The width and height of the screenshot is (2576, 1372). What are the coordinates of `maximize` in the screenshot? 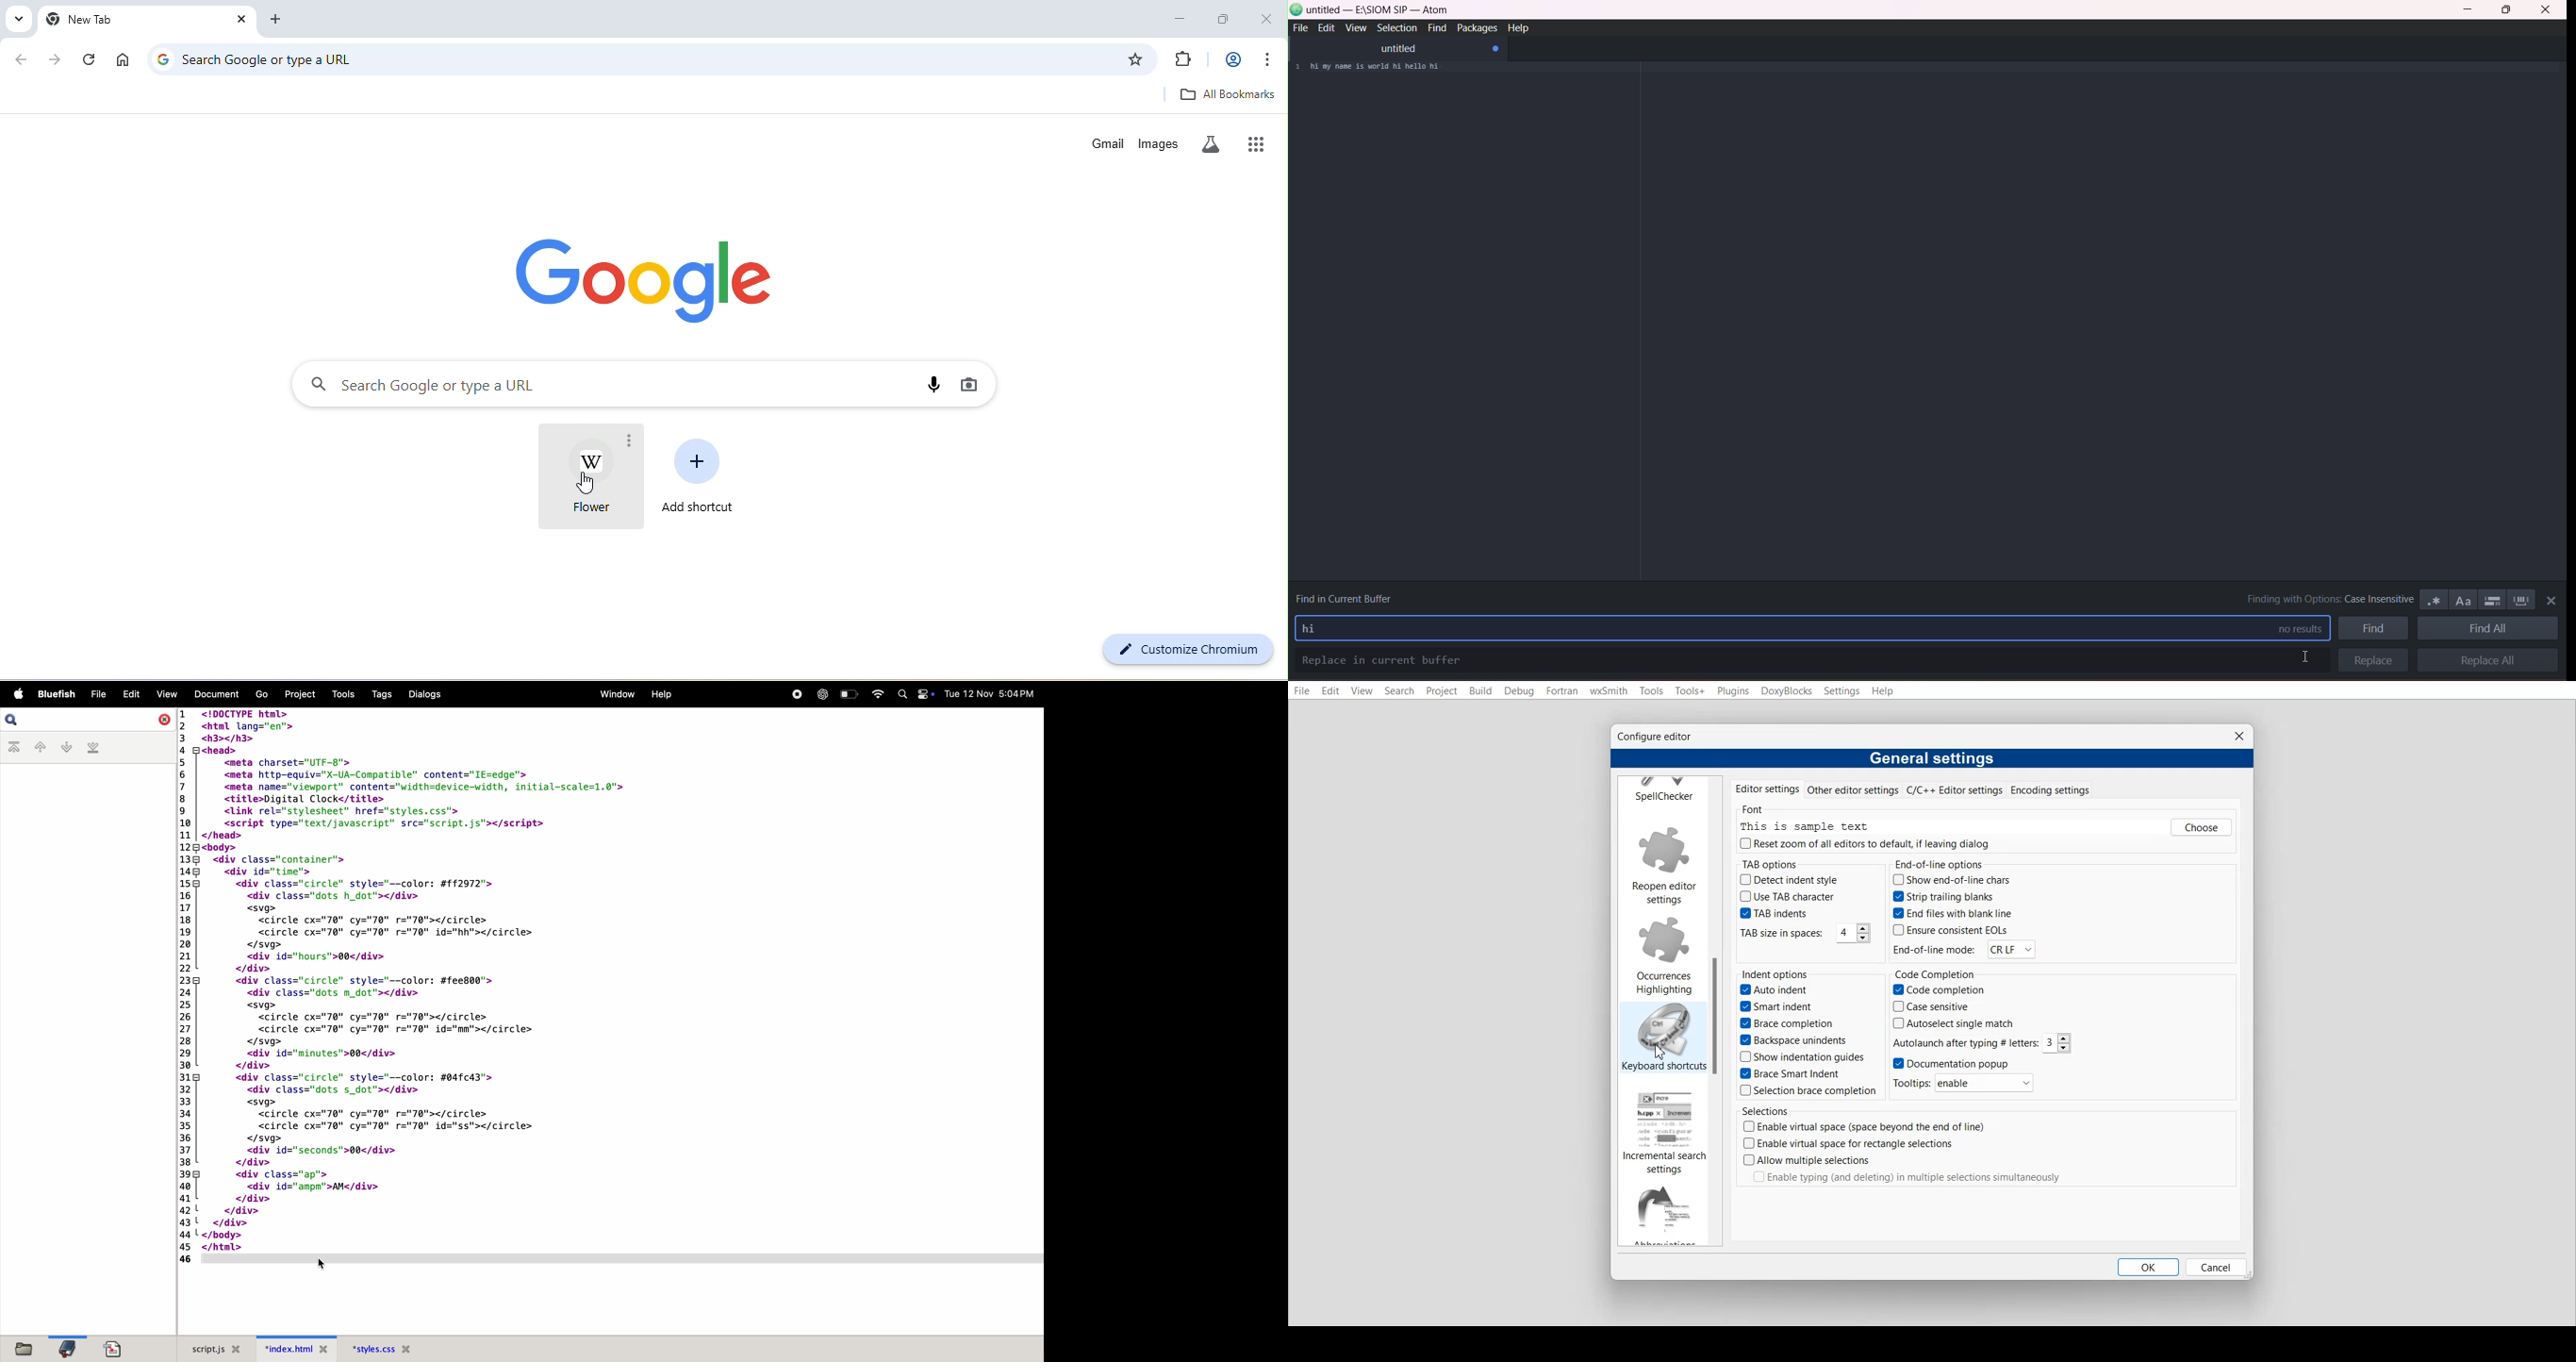 It's located at (1228, 16).